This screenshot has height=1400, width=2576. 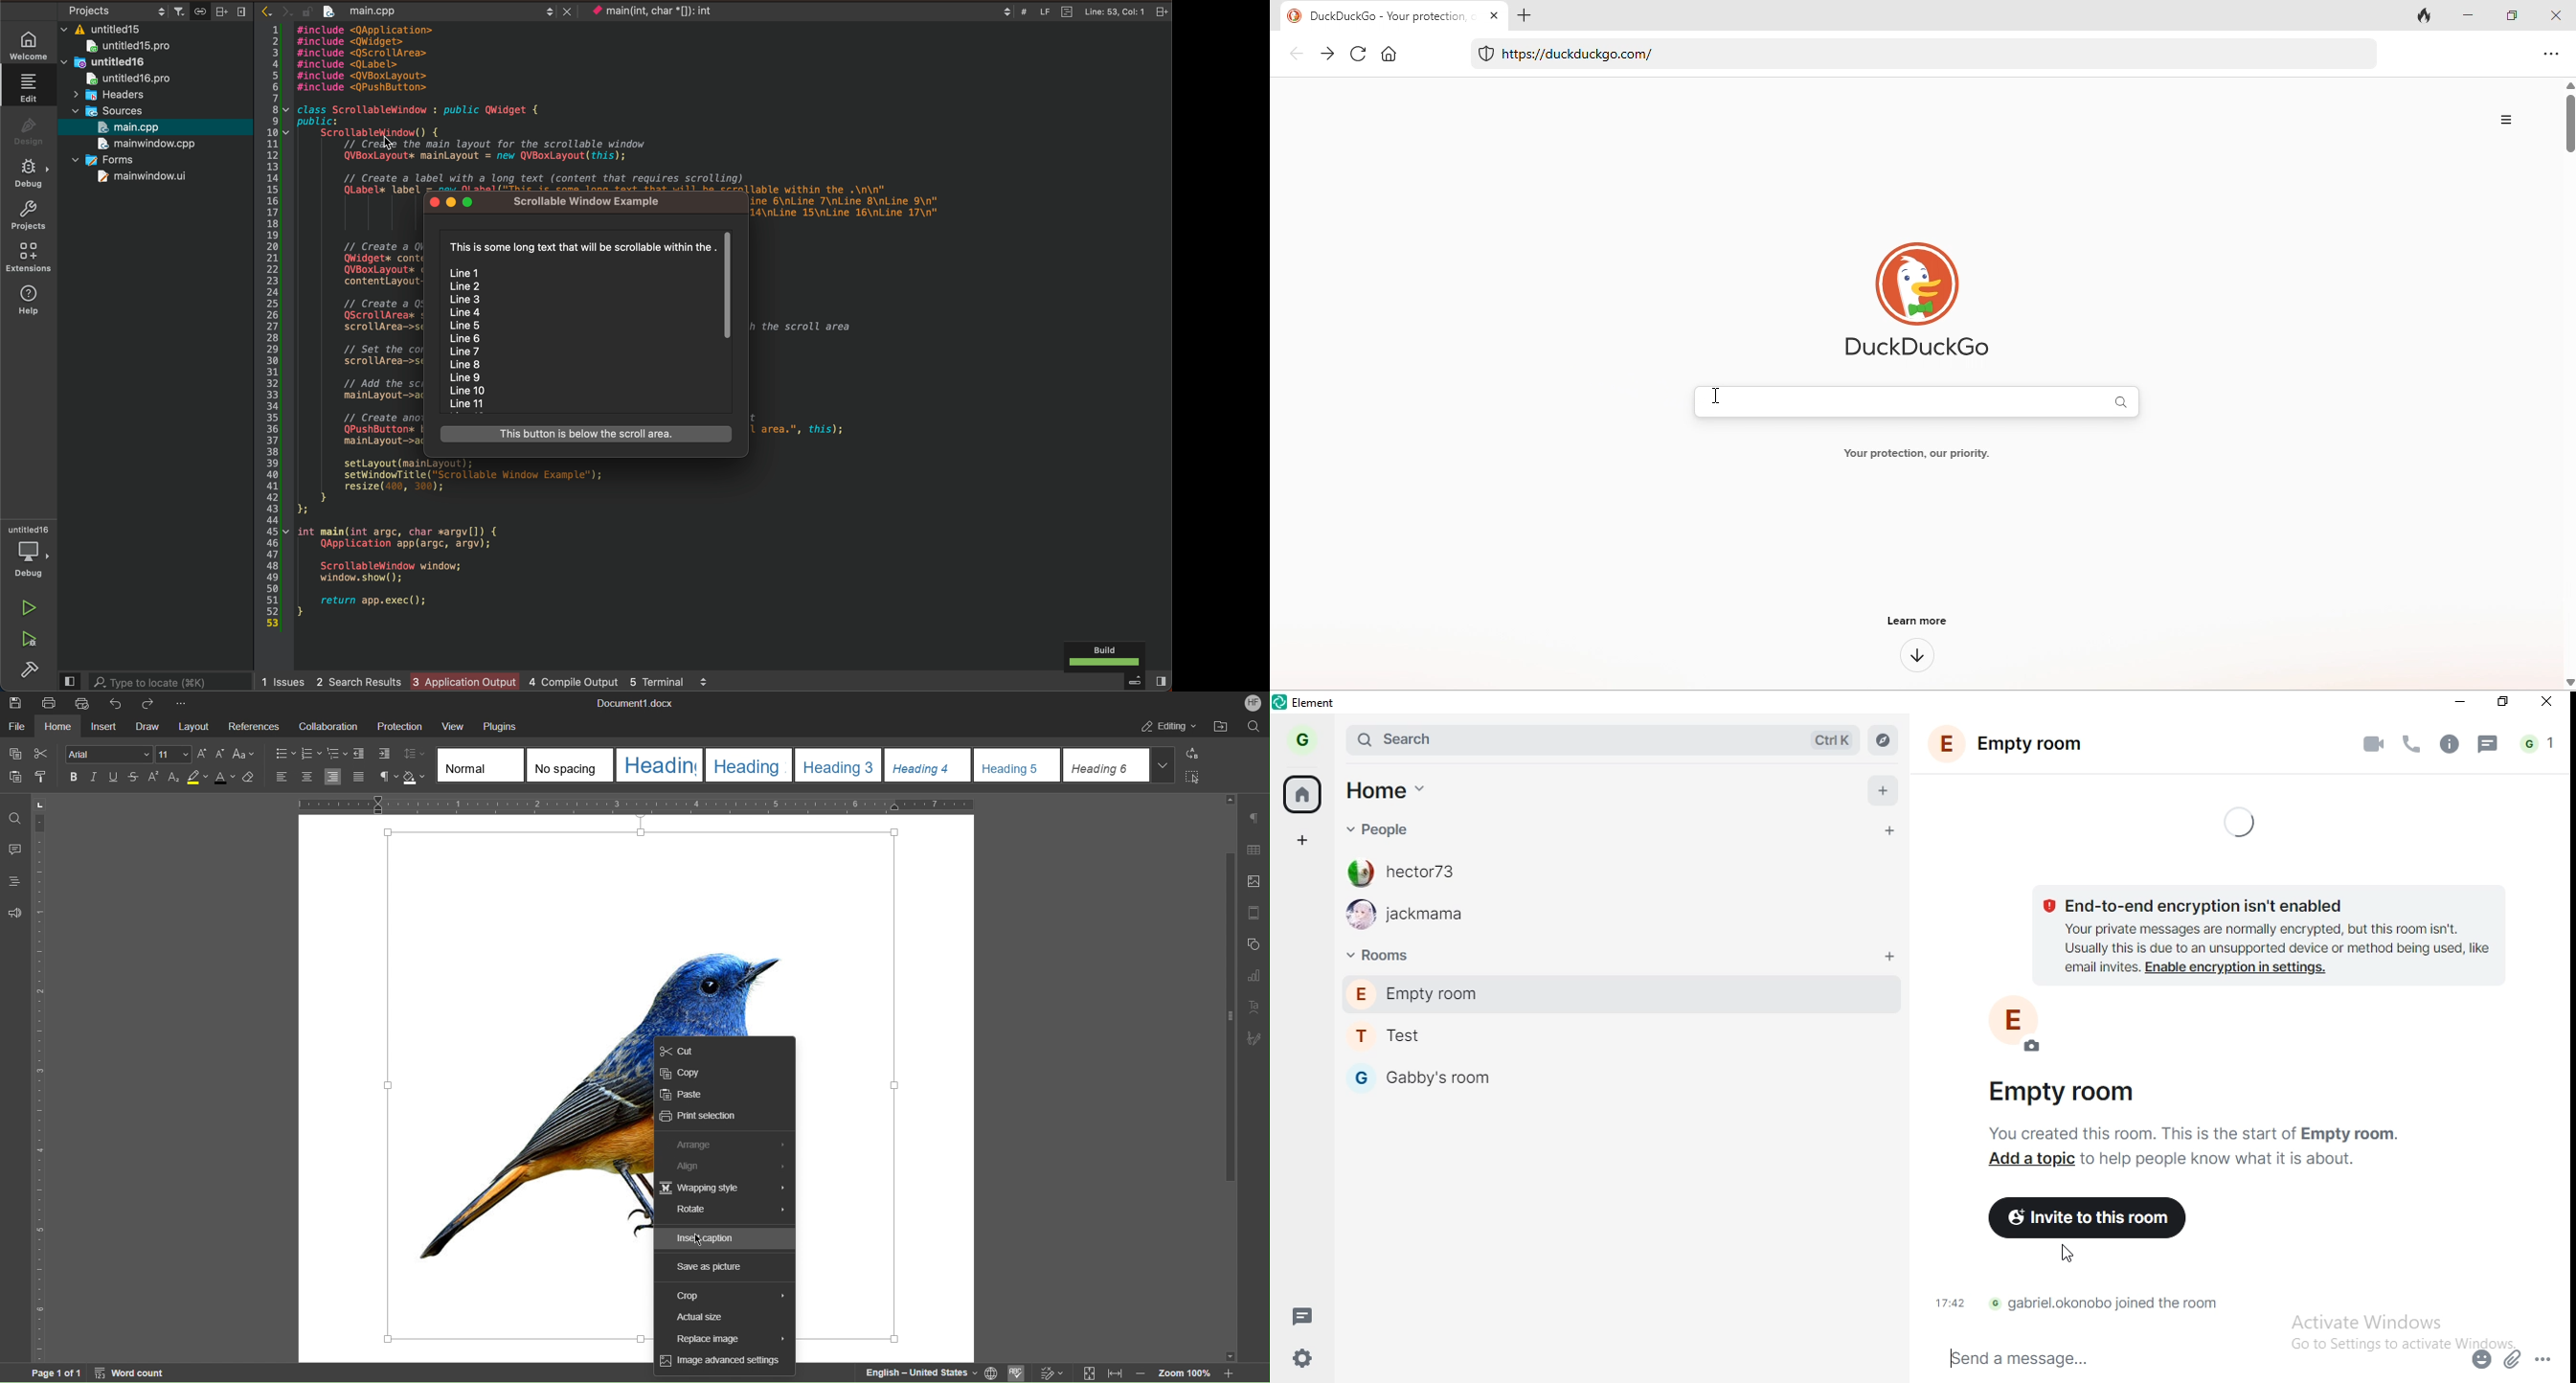 I want to click on Heading2, so click(x=748, y=764).